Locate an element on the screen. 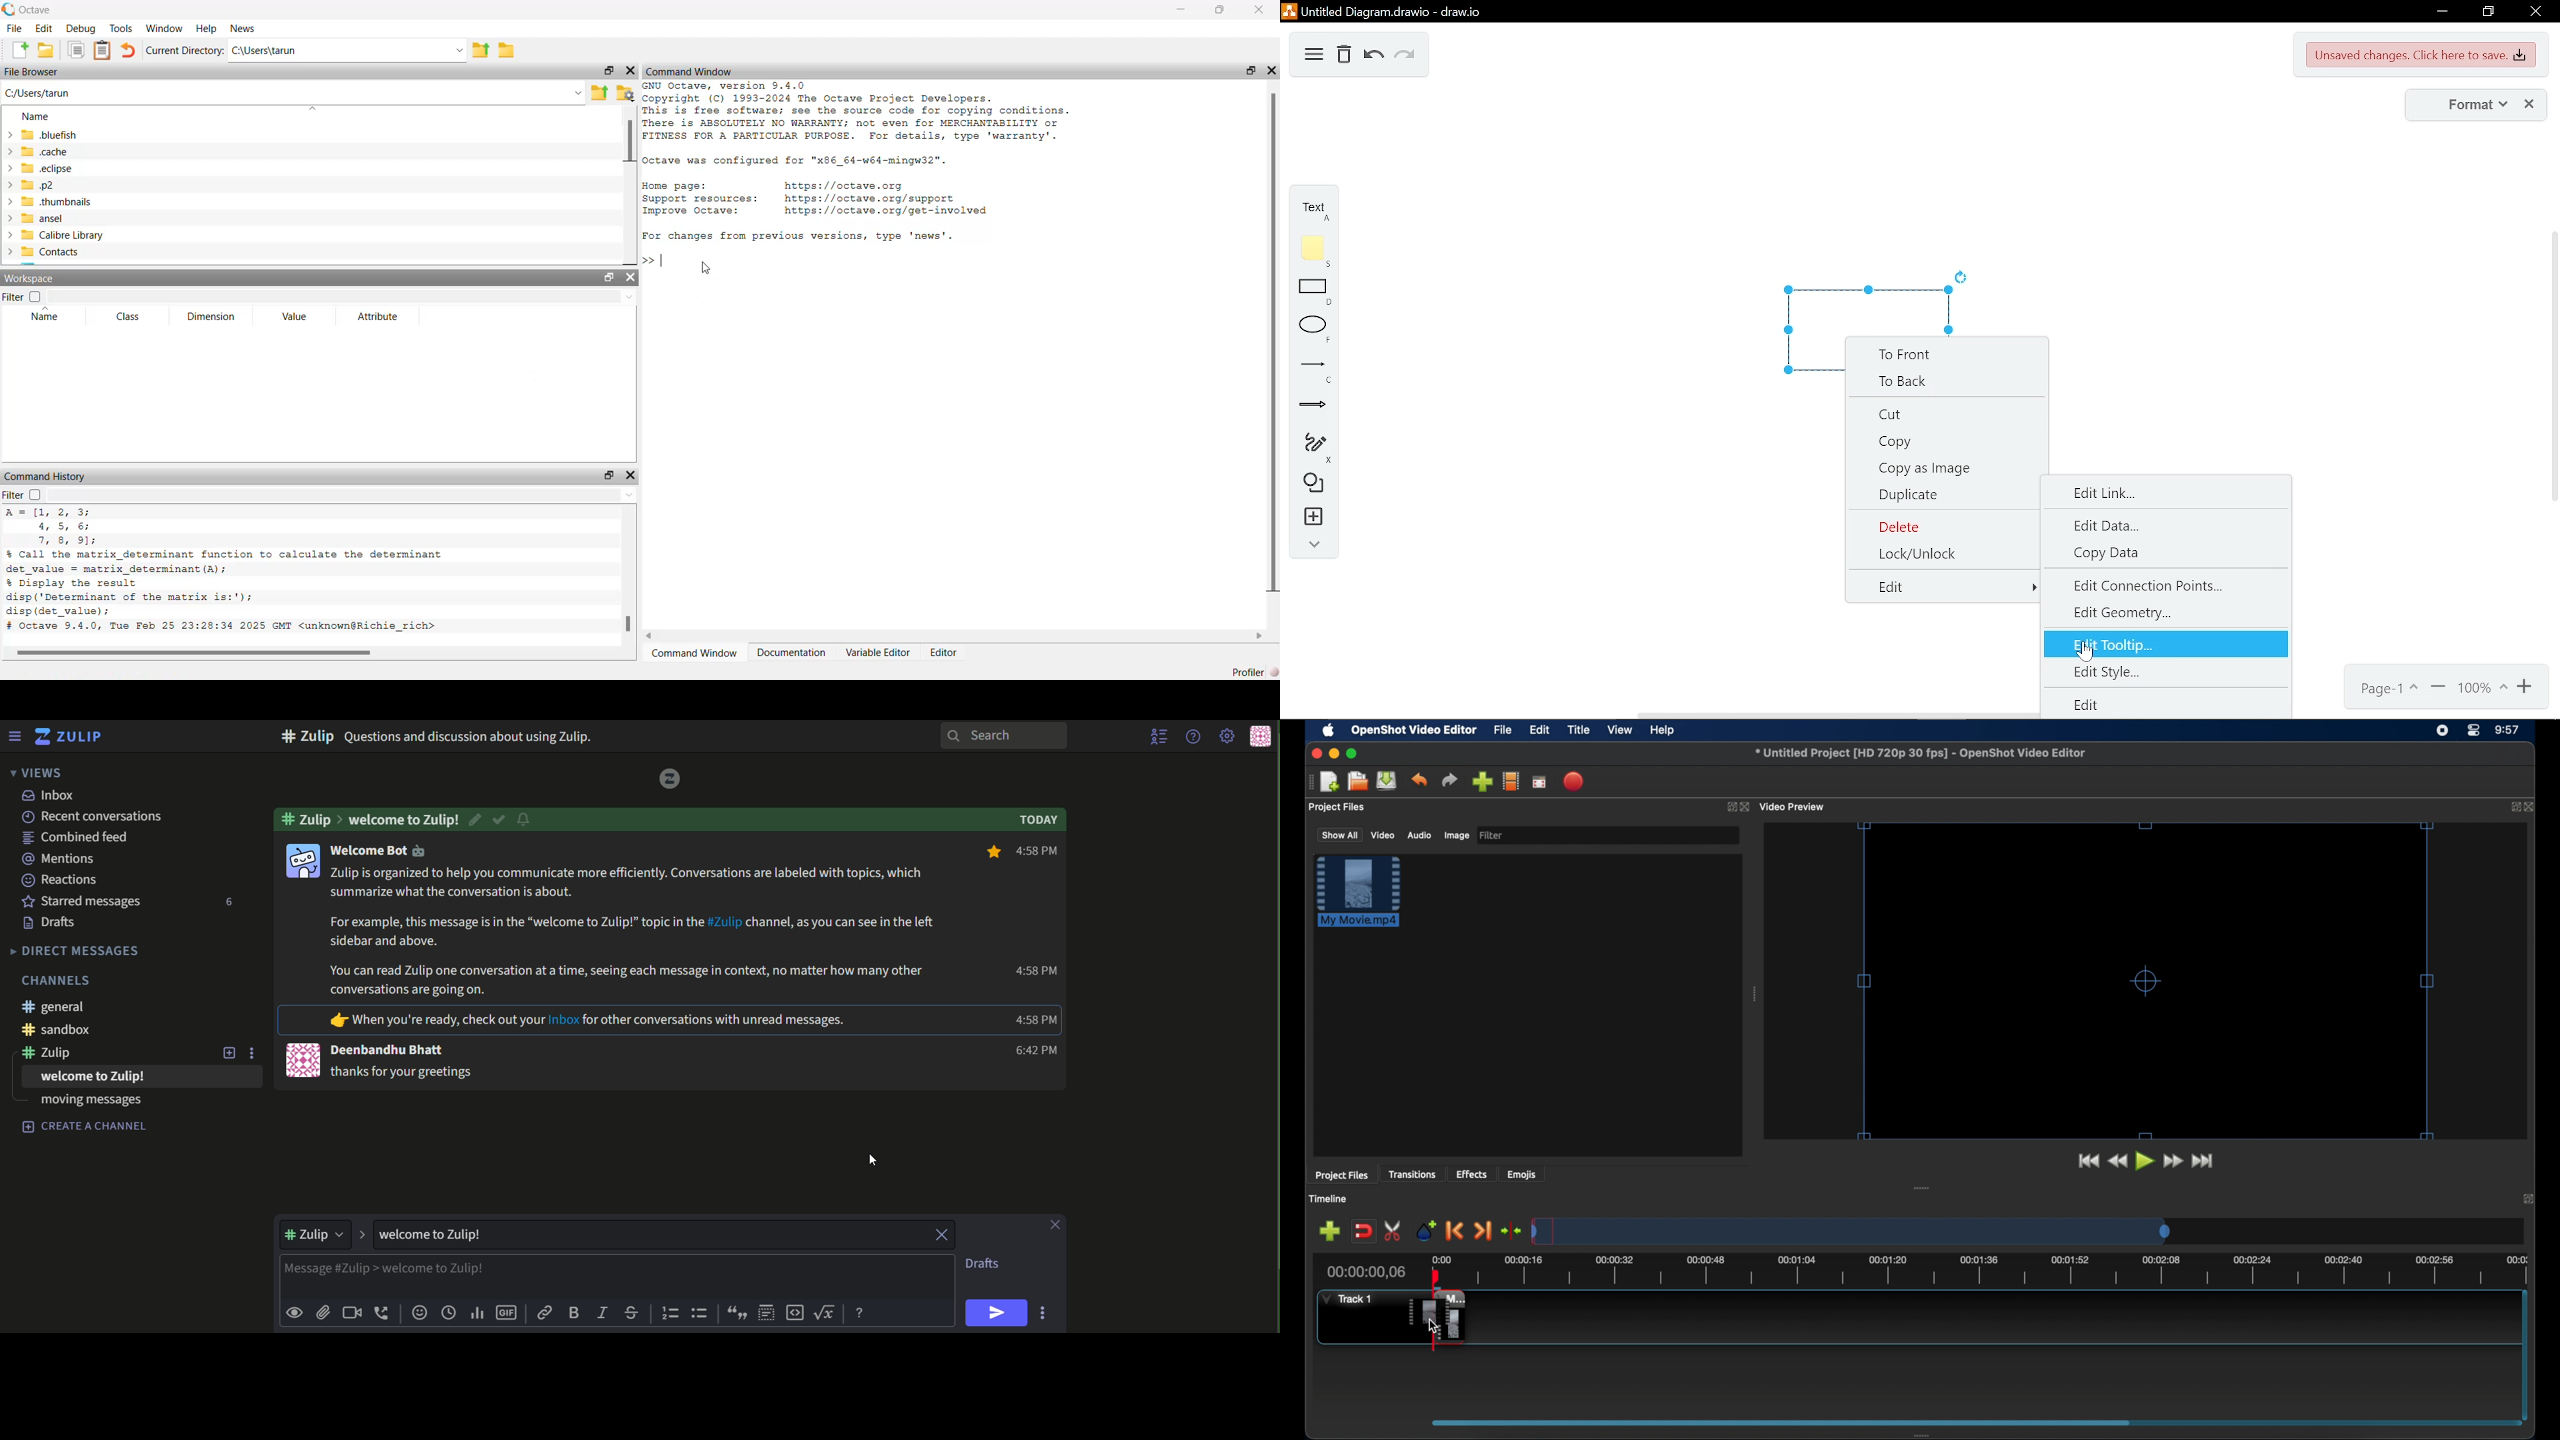 The width and height of the screenshot is (2576, 1456). number is located at coordinates (226, 903).